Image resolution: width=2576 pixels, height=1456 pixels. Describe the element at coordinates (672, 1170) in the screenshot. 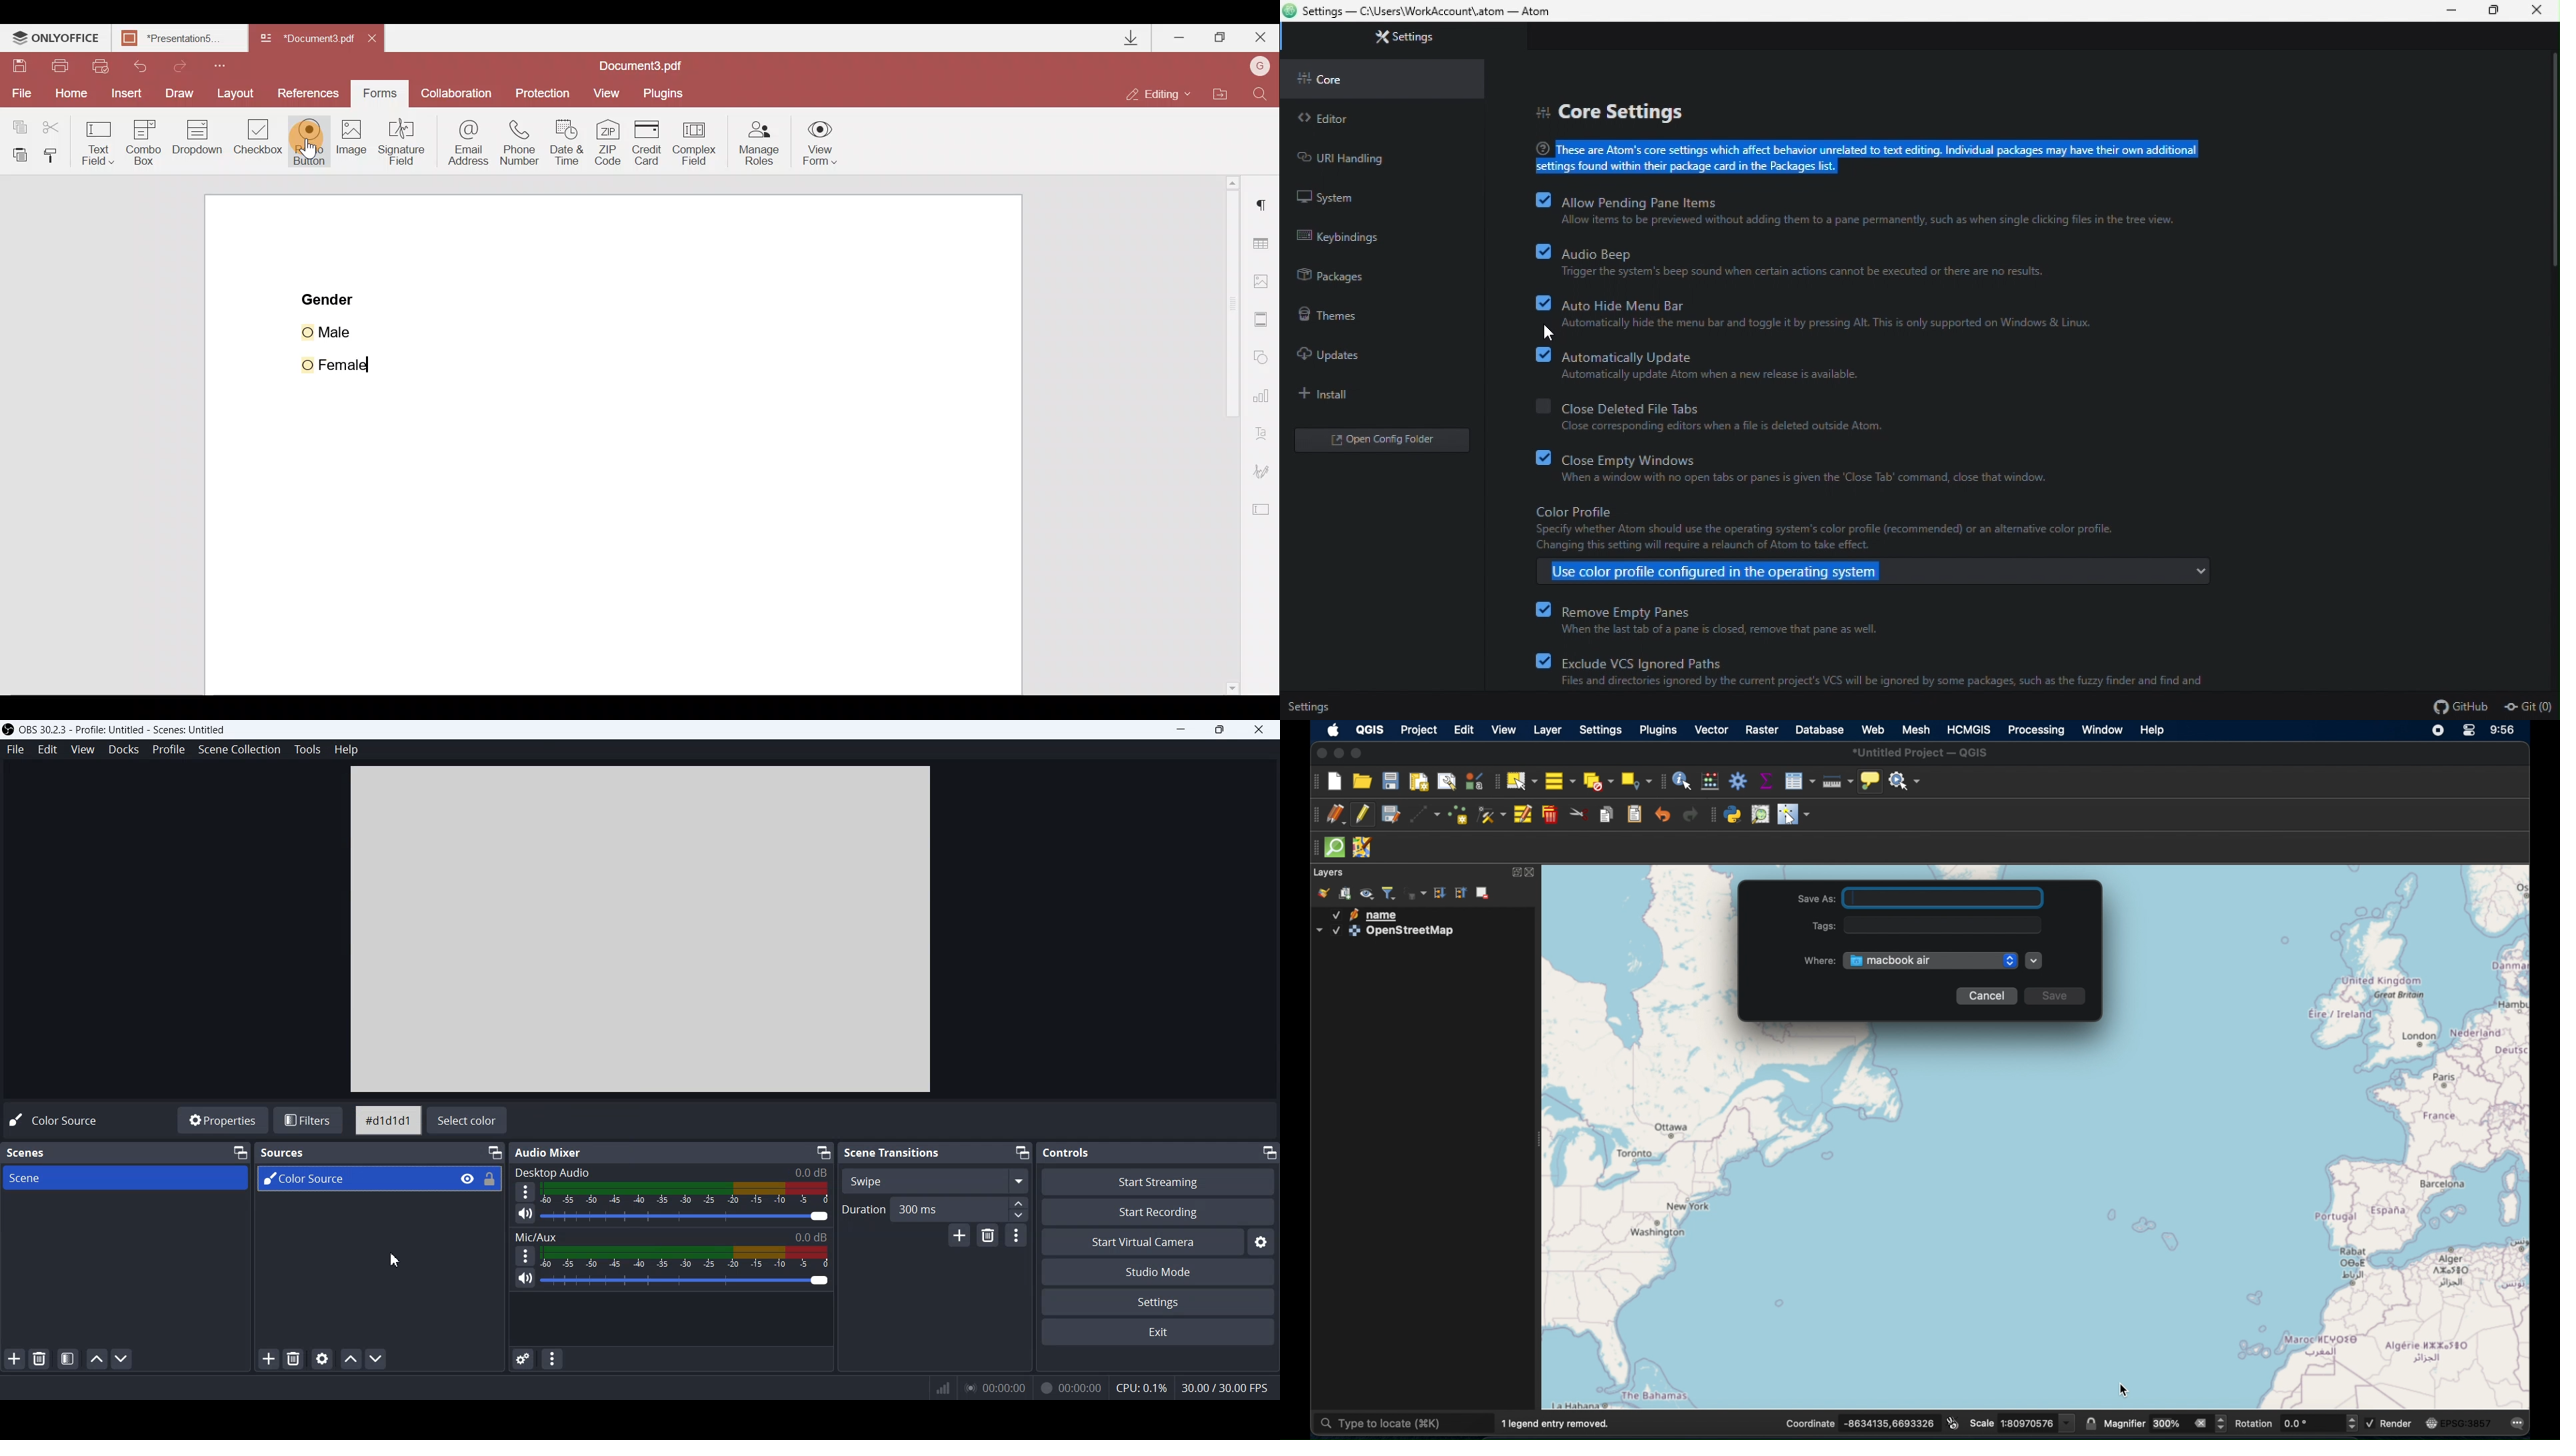

I see `Desktop Audio 0.0 dB` at that location.